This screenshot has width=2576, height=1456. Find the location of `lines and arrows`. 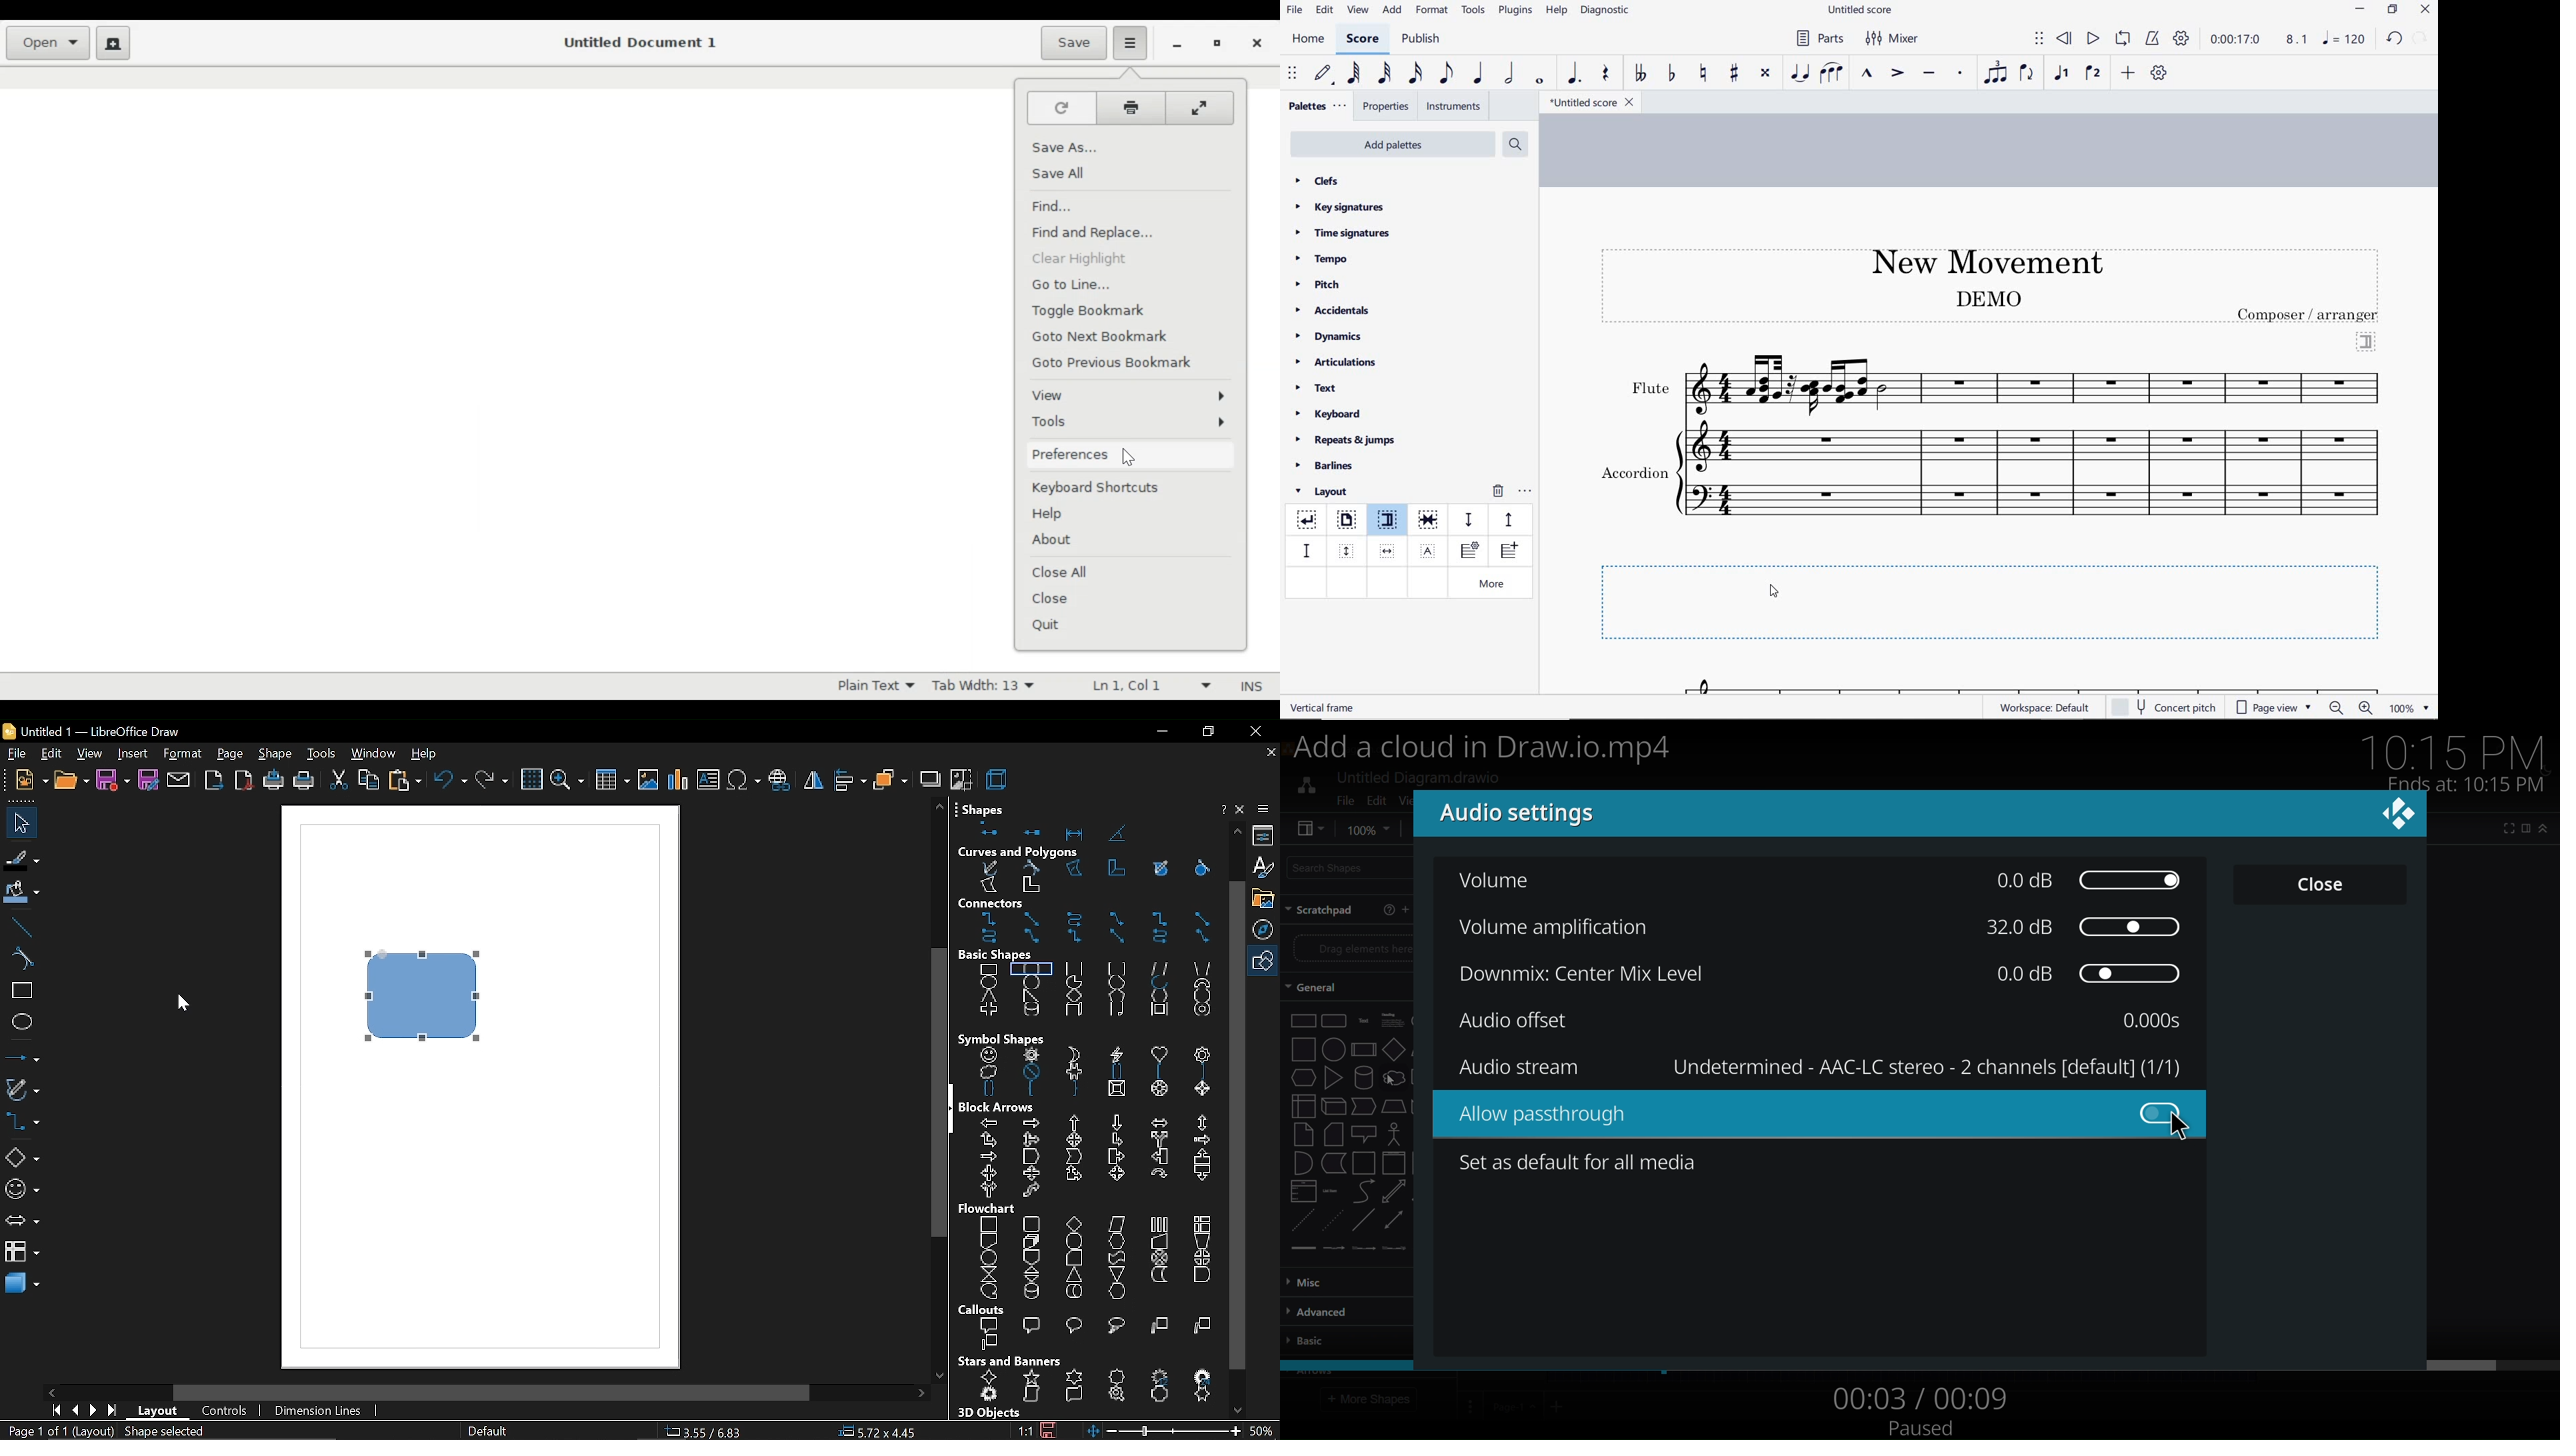

lines and arrows is located at coordinates (23, 1057).